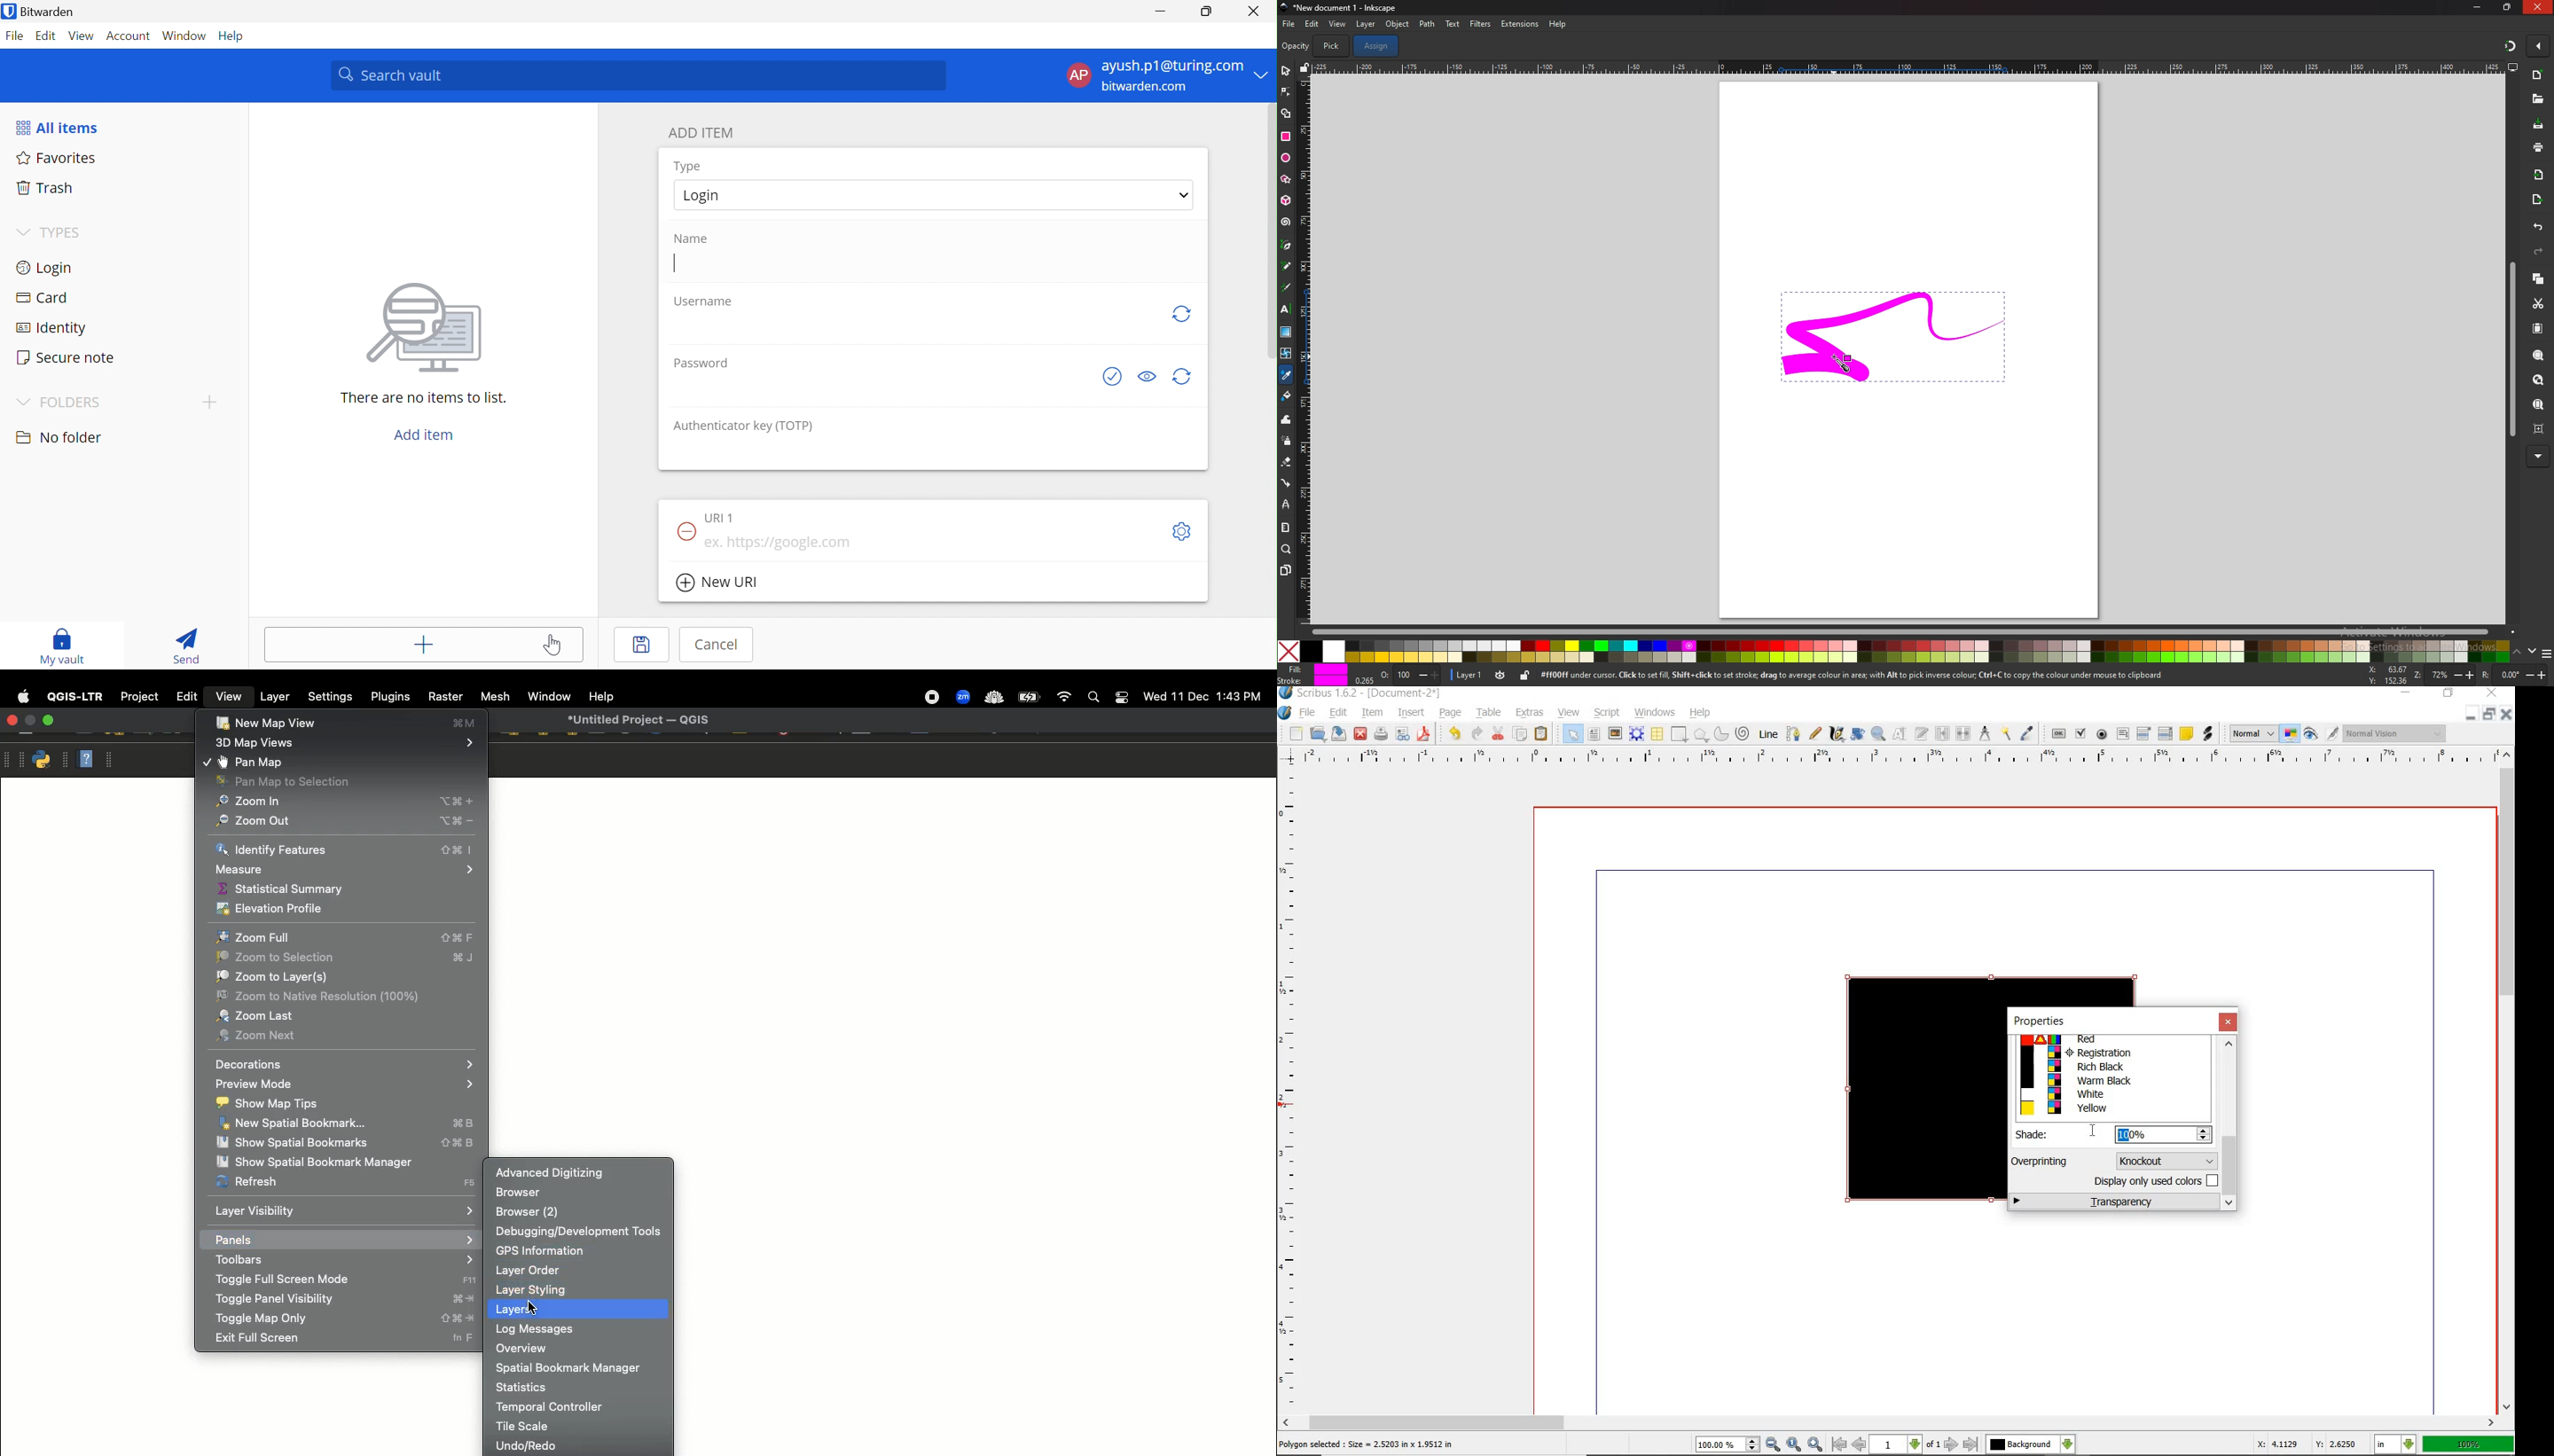 This screenshot has width=2576, height=1456. Describe the element at coordinates (581, 1290) in the screenshot. I see `Layer styling` at that location.